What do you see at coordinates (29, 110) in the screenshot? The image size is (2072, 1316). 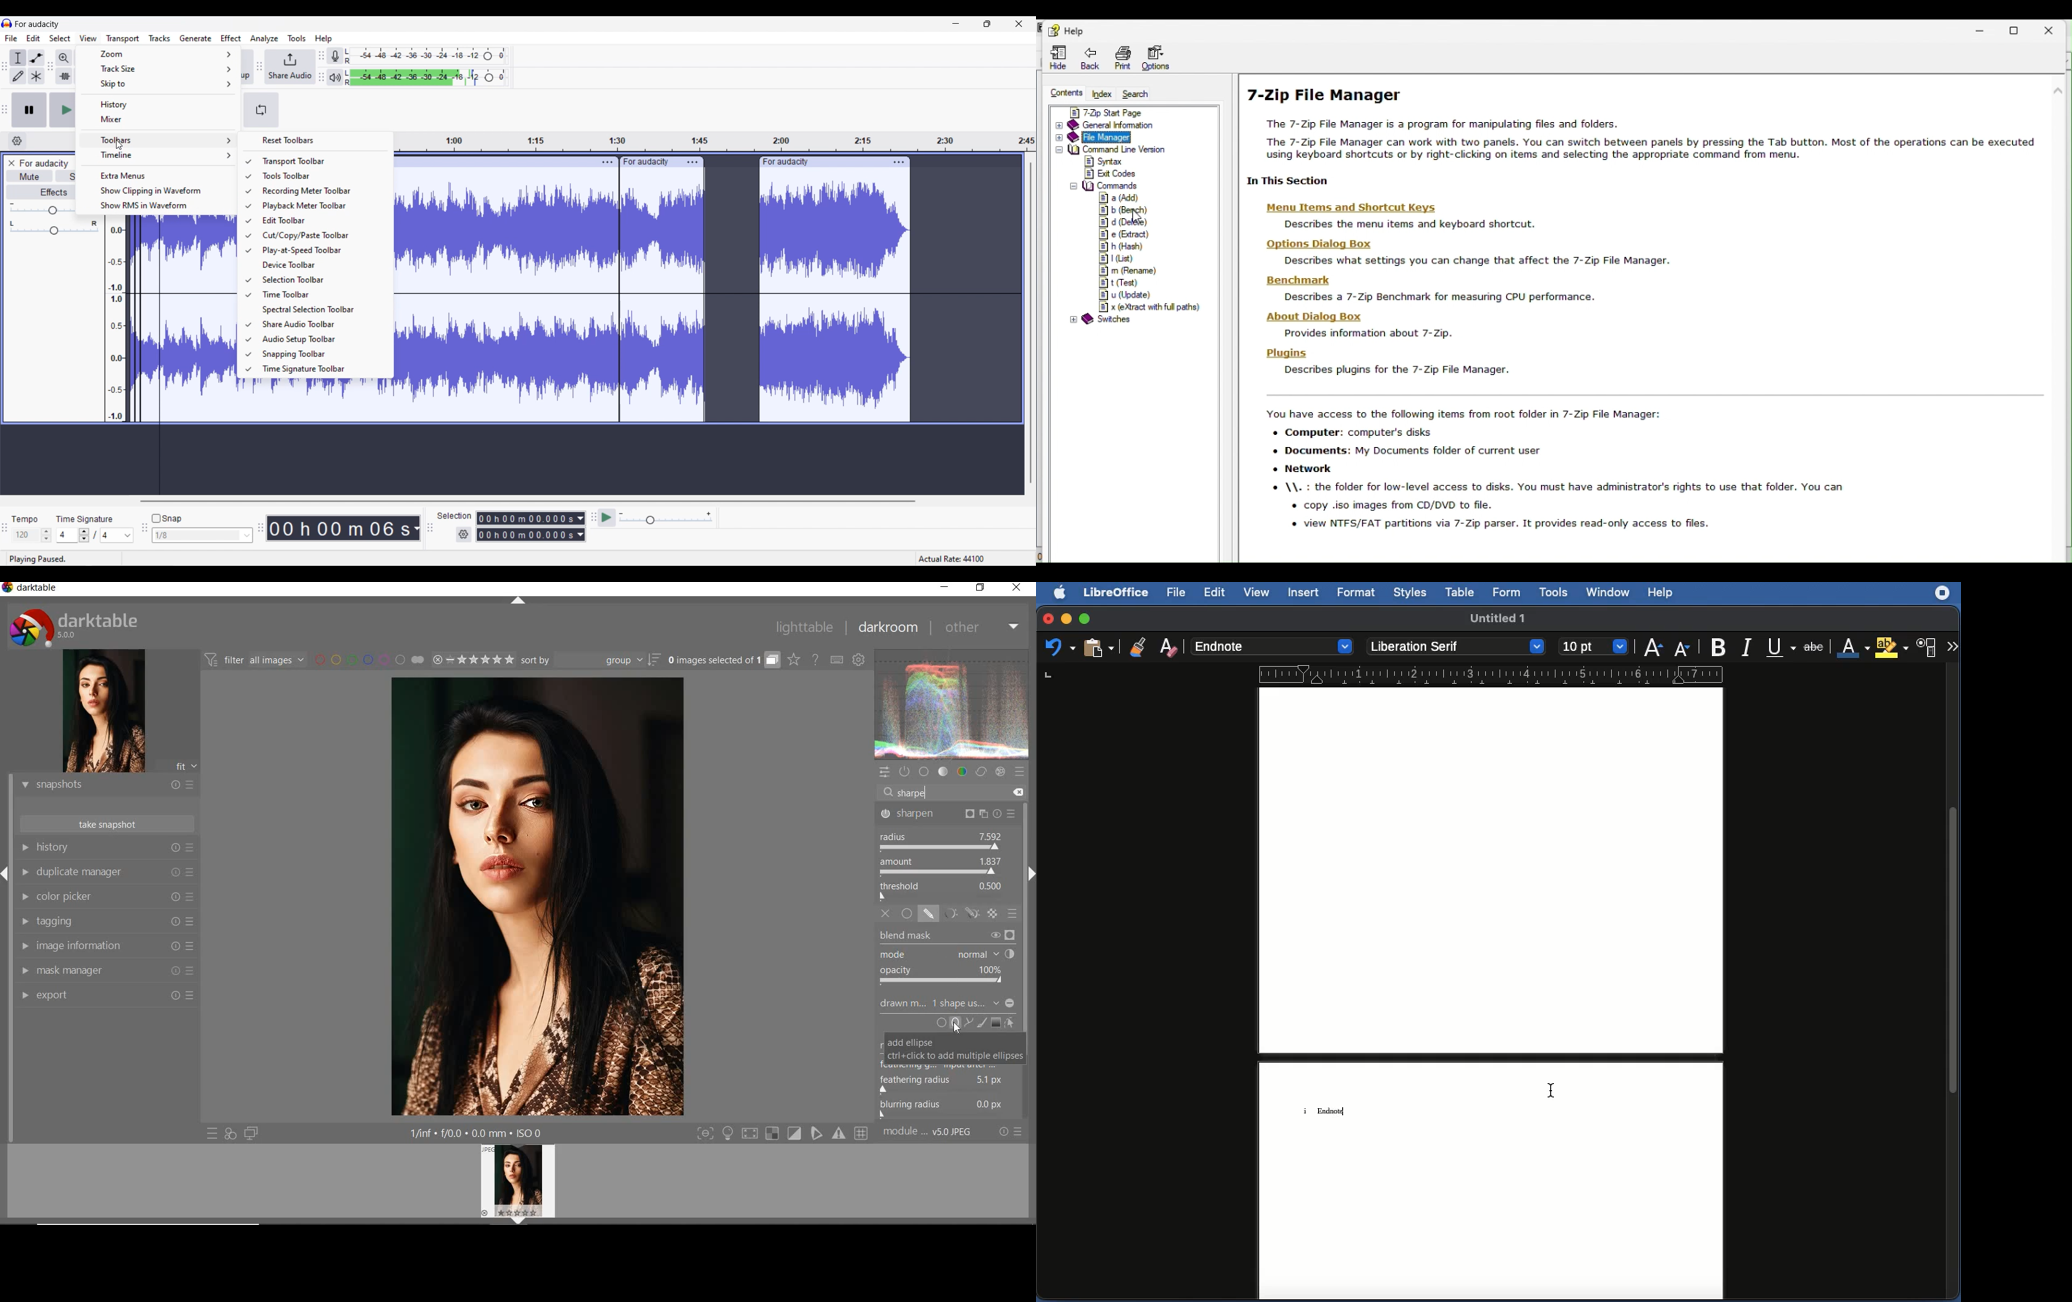 I see `Pause` at bounding box center [29, 110].